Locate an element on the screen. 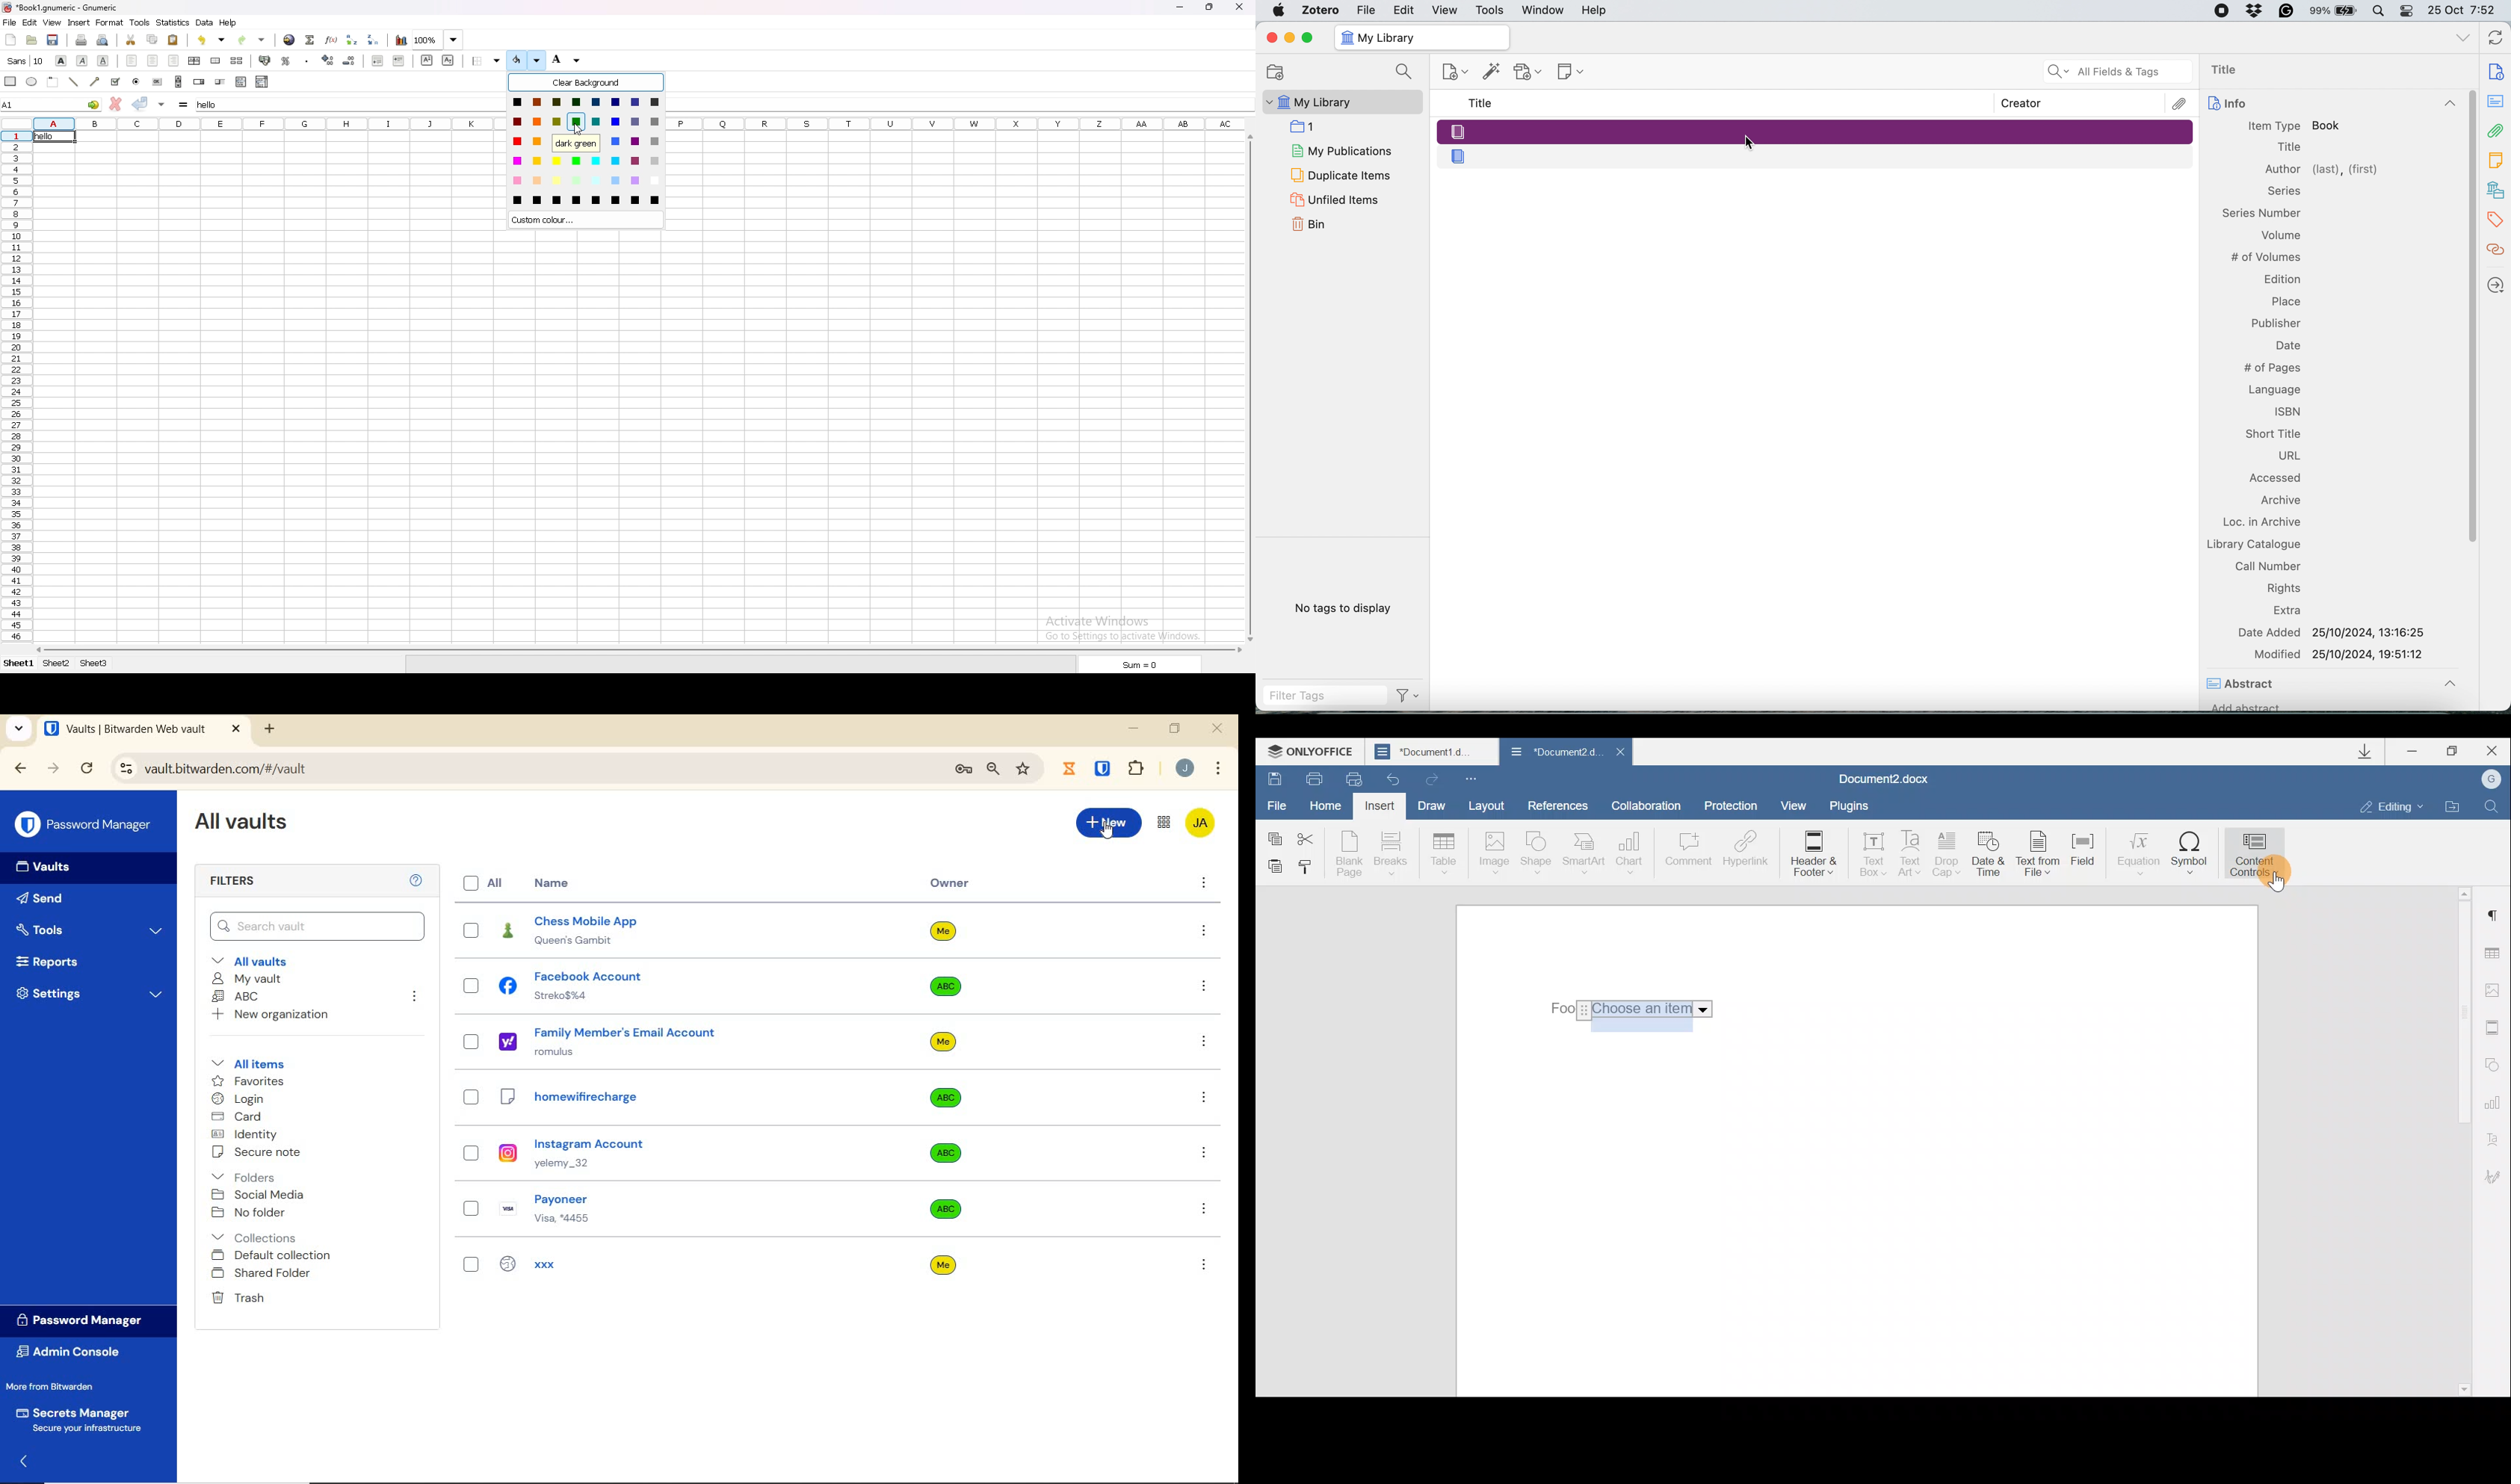  bold is located at coordinates (63, 60).